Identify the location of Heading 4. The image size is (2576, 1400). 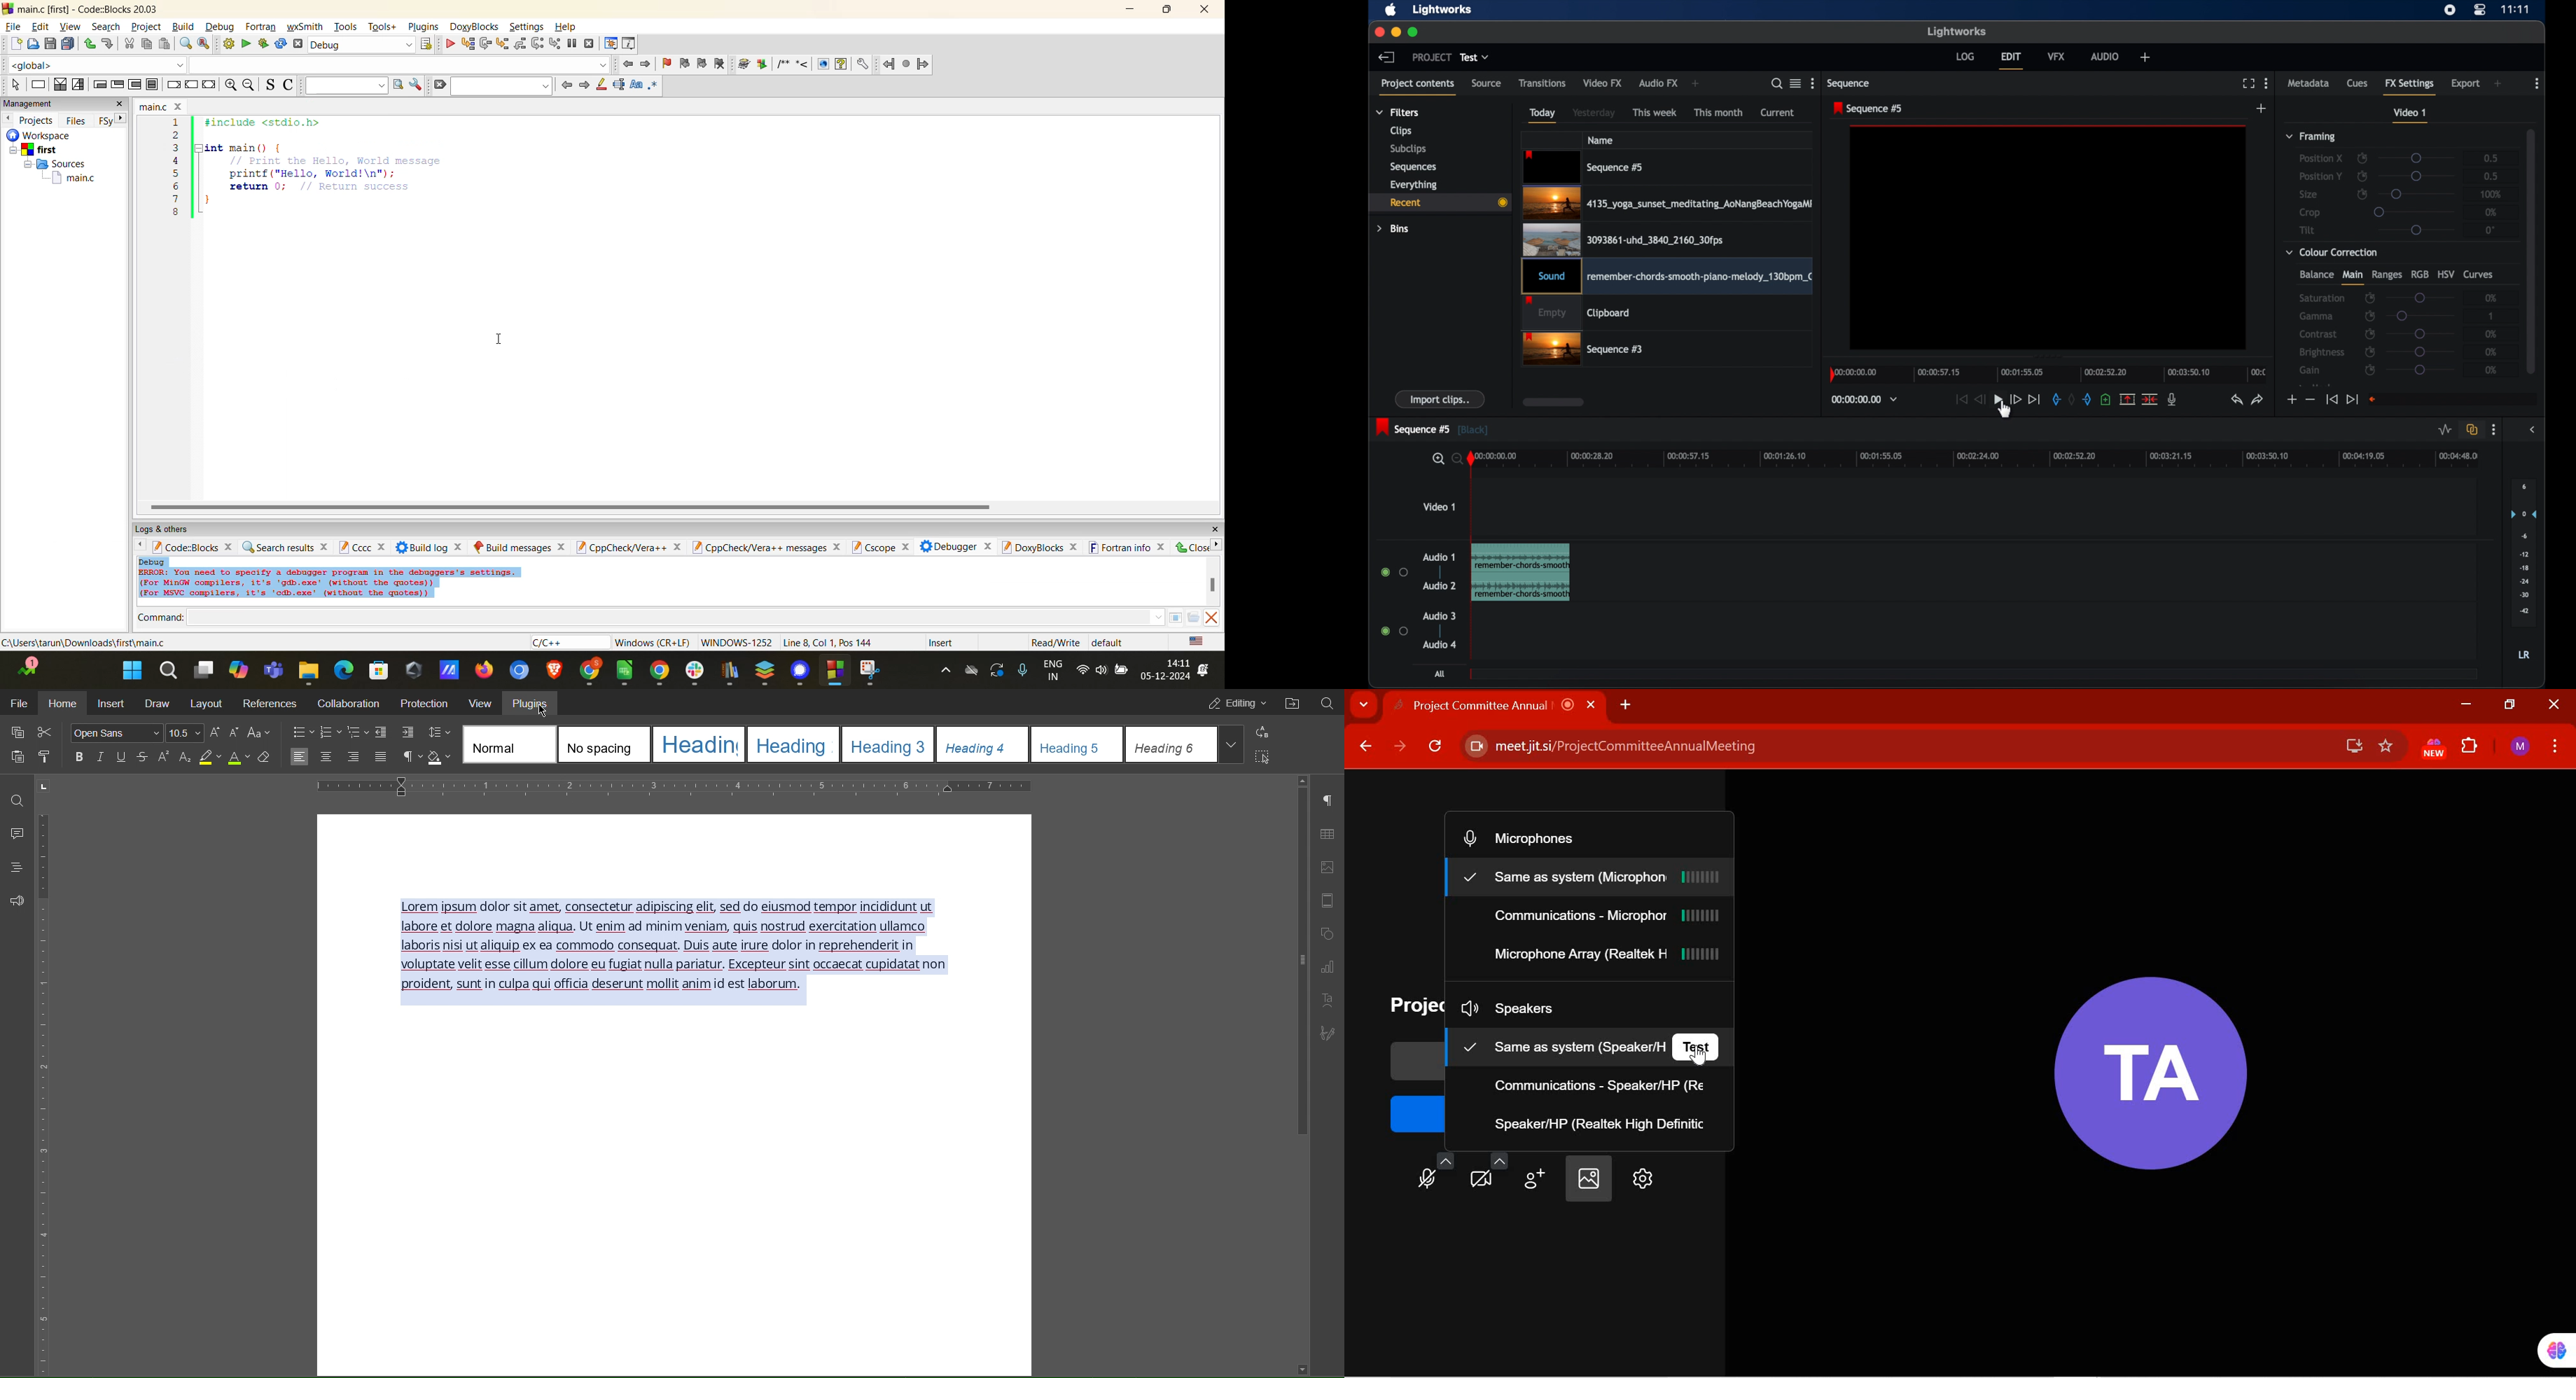
(980, 744).